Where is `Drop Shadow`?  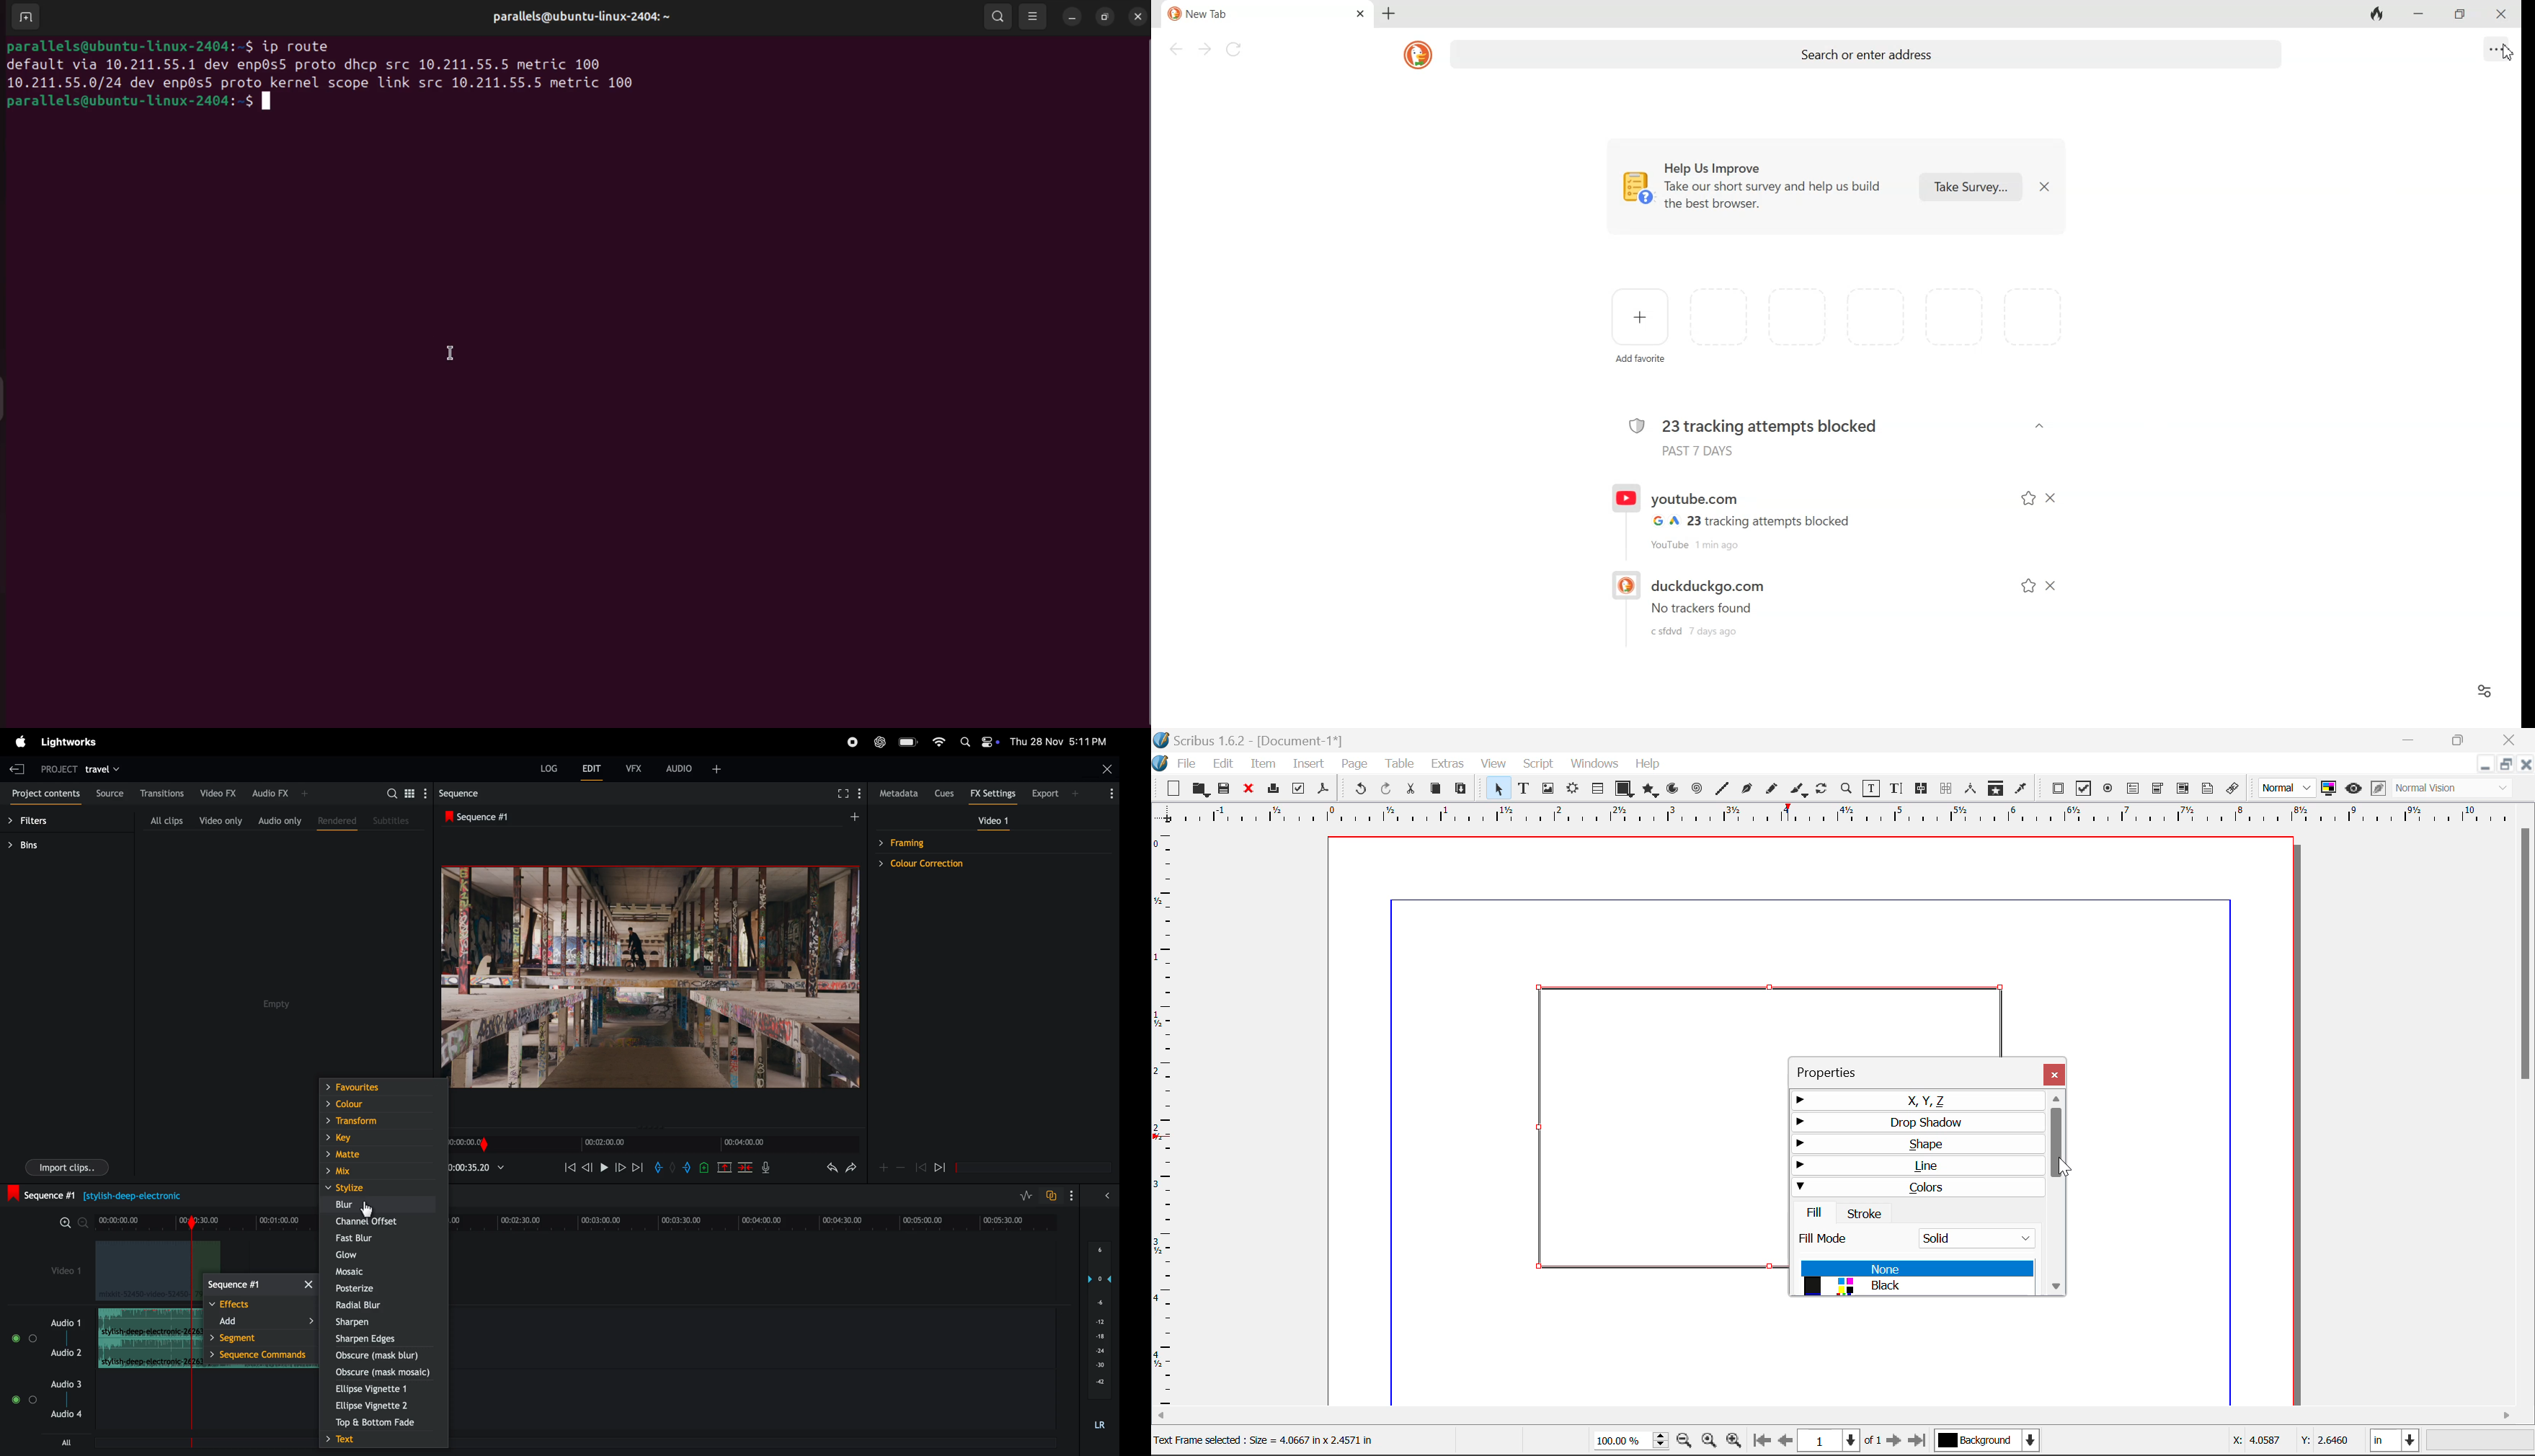
Drop Shadow is located at coordinates (1918, 1122).